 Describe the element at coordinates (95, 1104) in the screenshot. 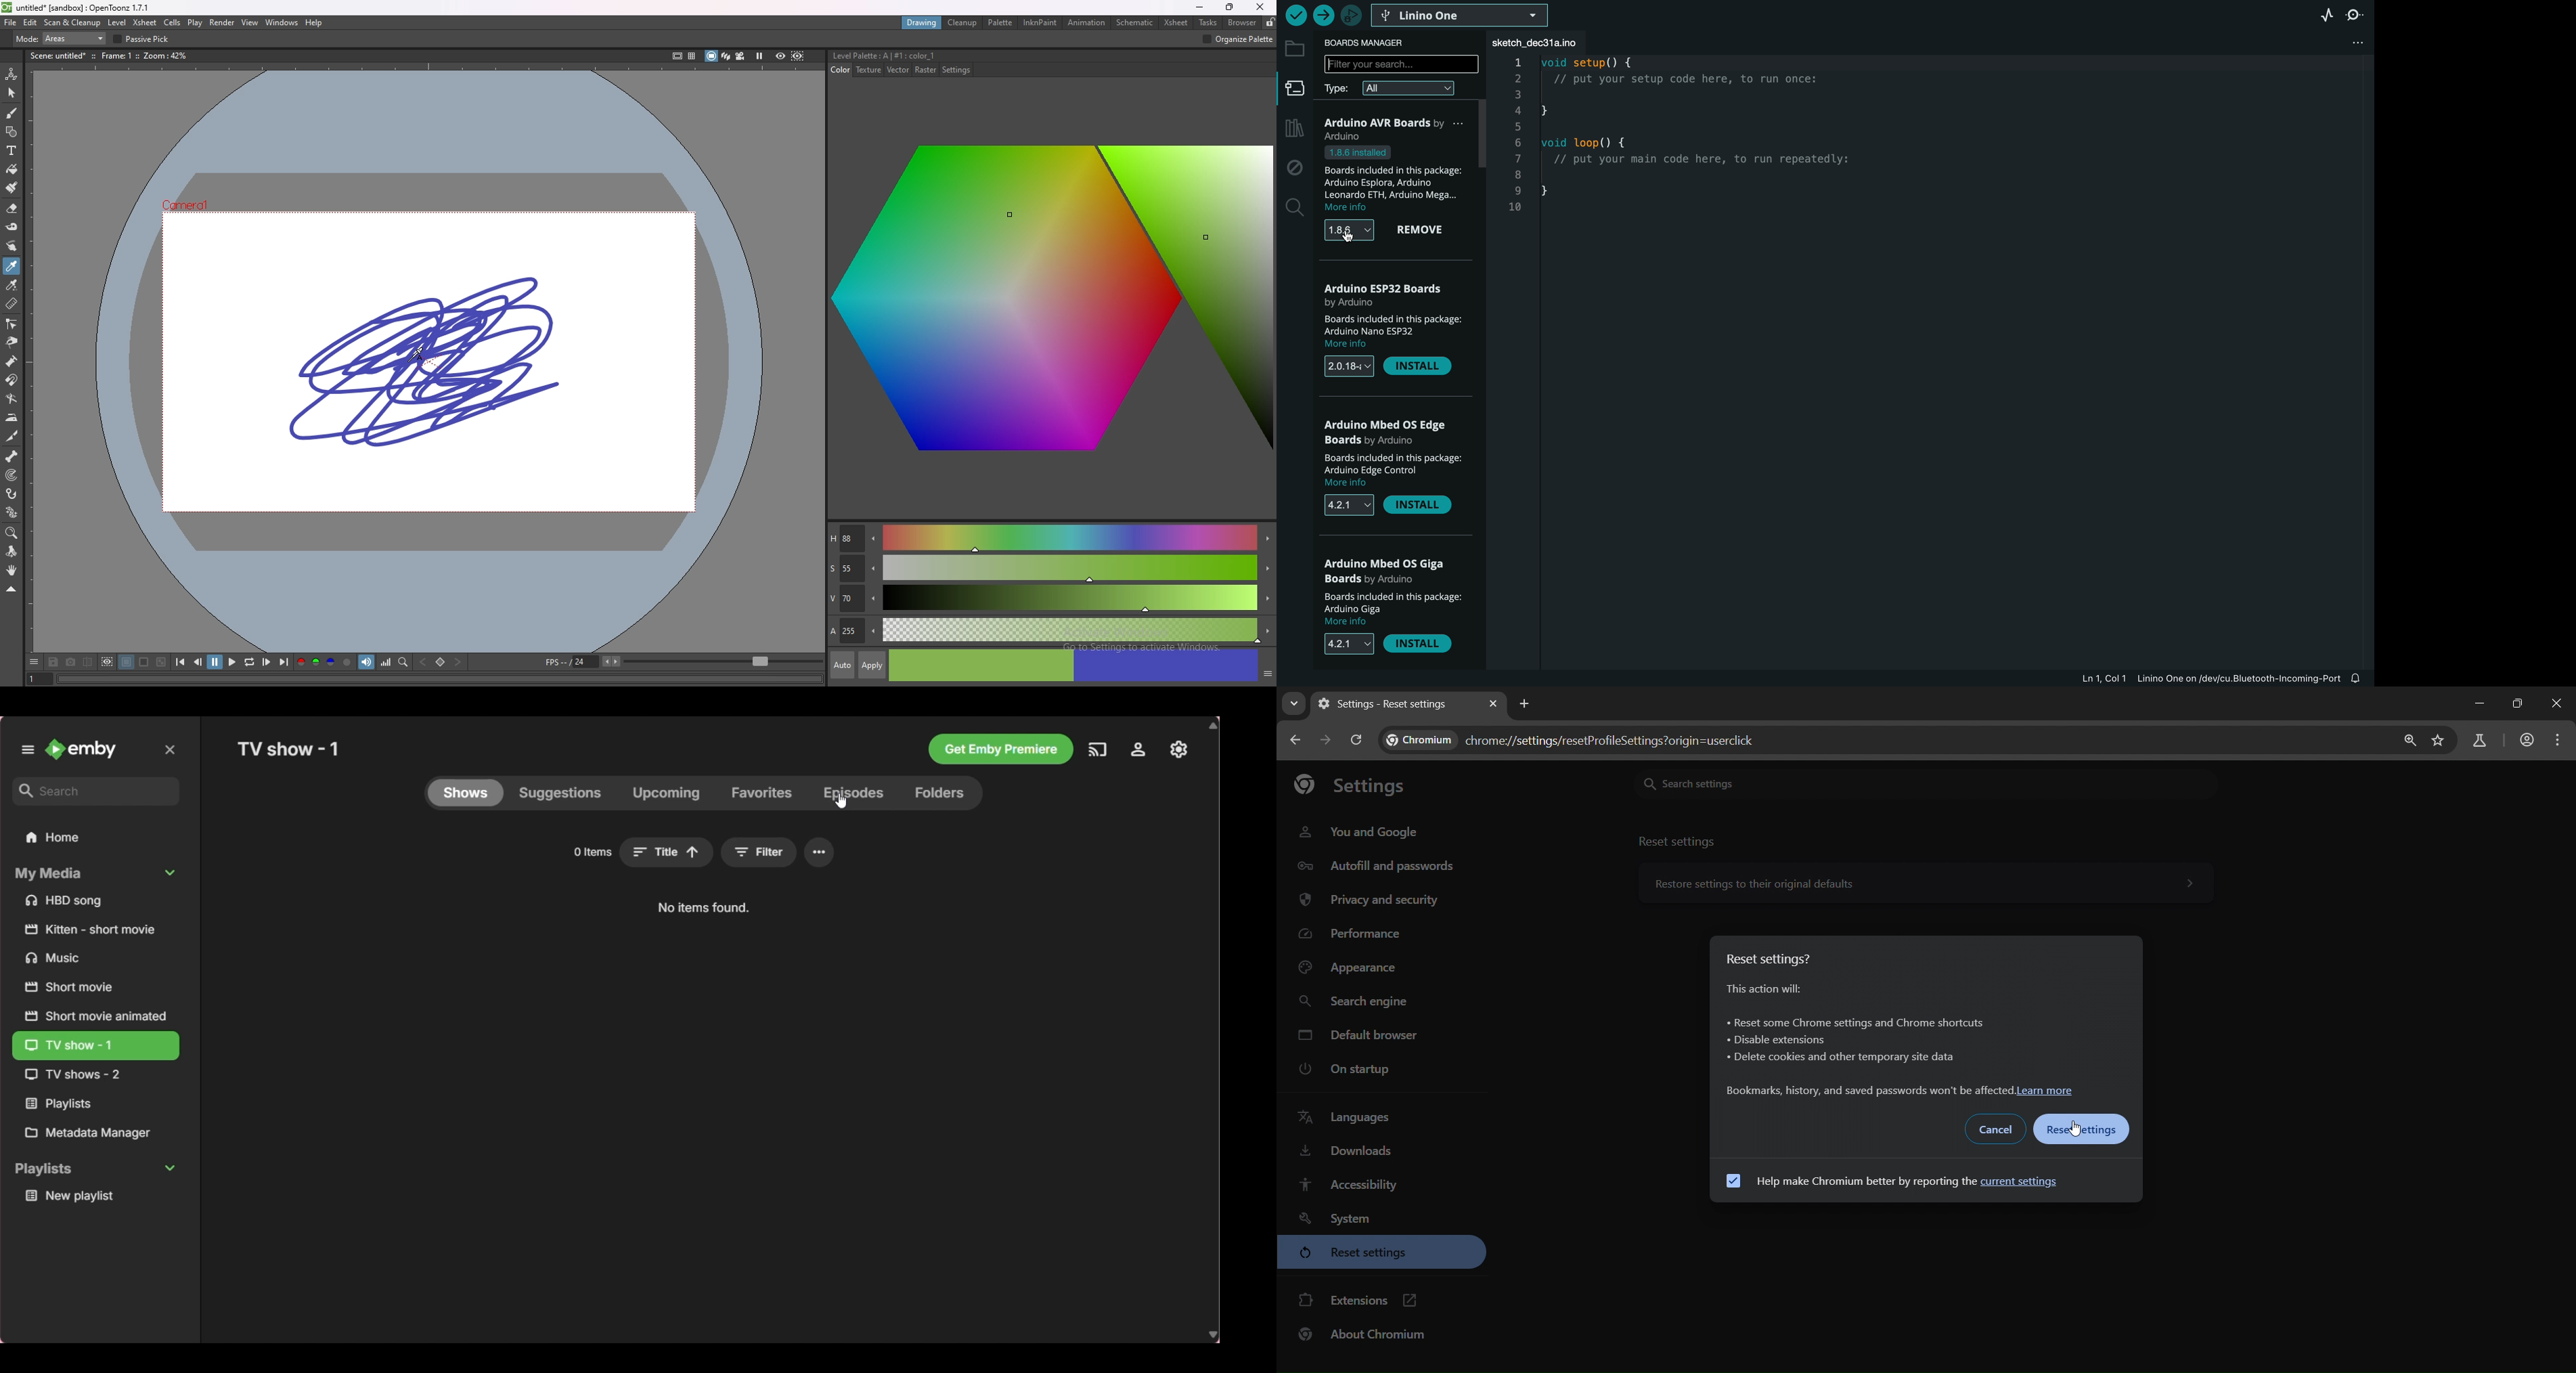

I see `Playlists` at that location.